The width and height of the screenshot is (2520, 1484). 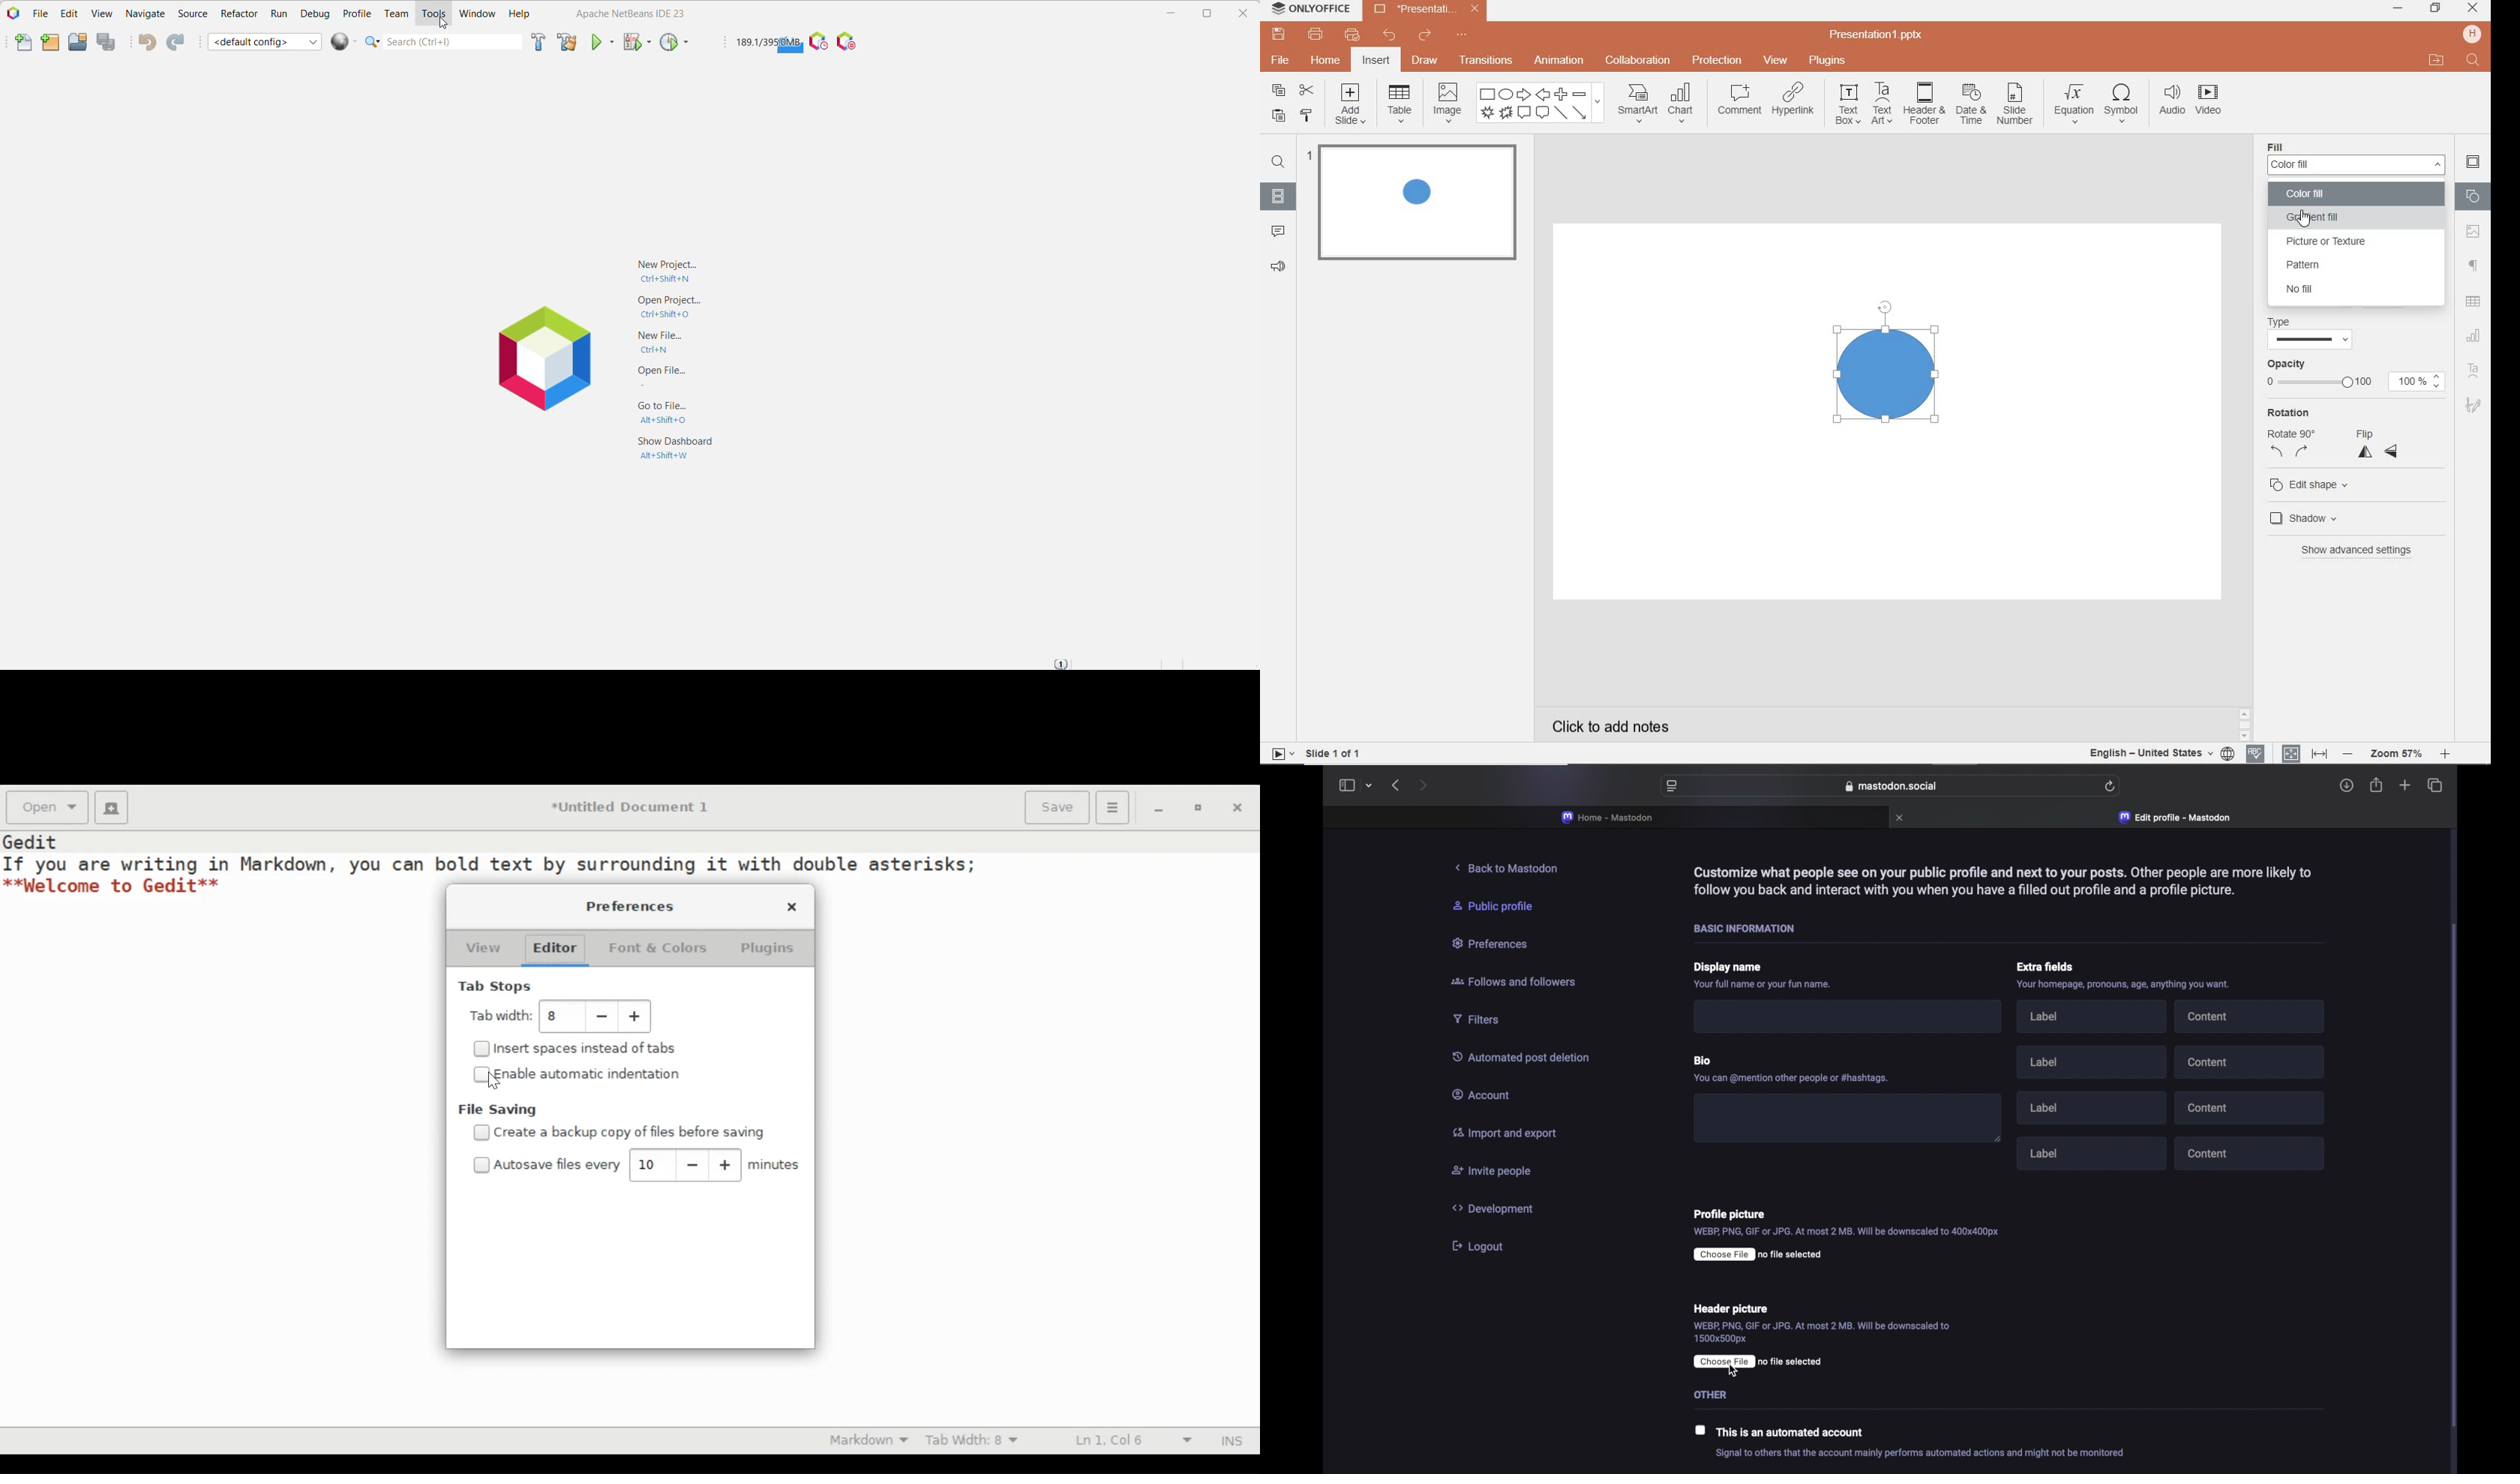 I want to click on Tab Width, so click(x=976, y=1440).